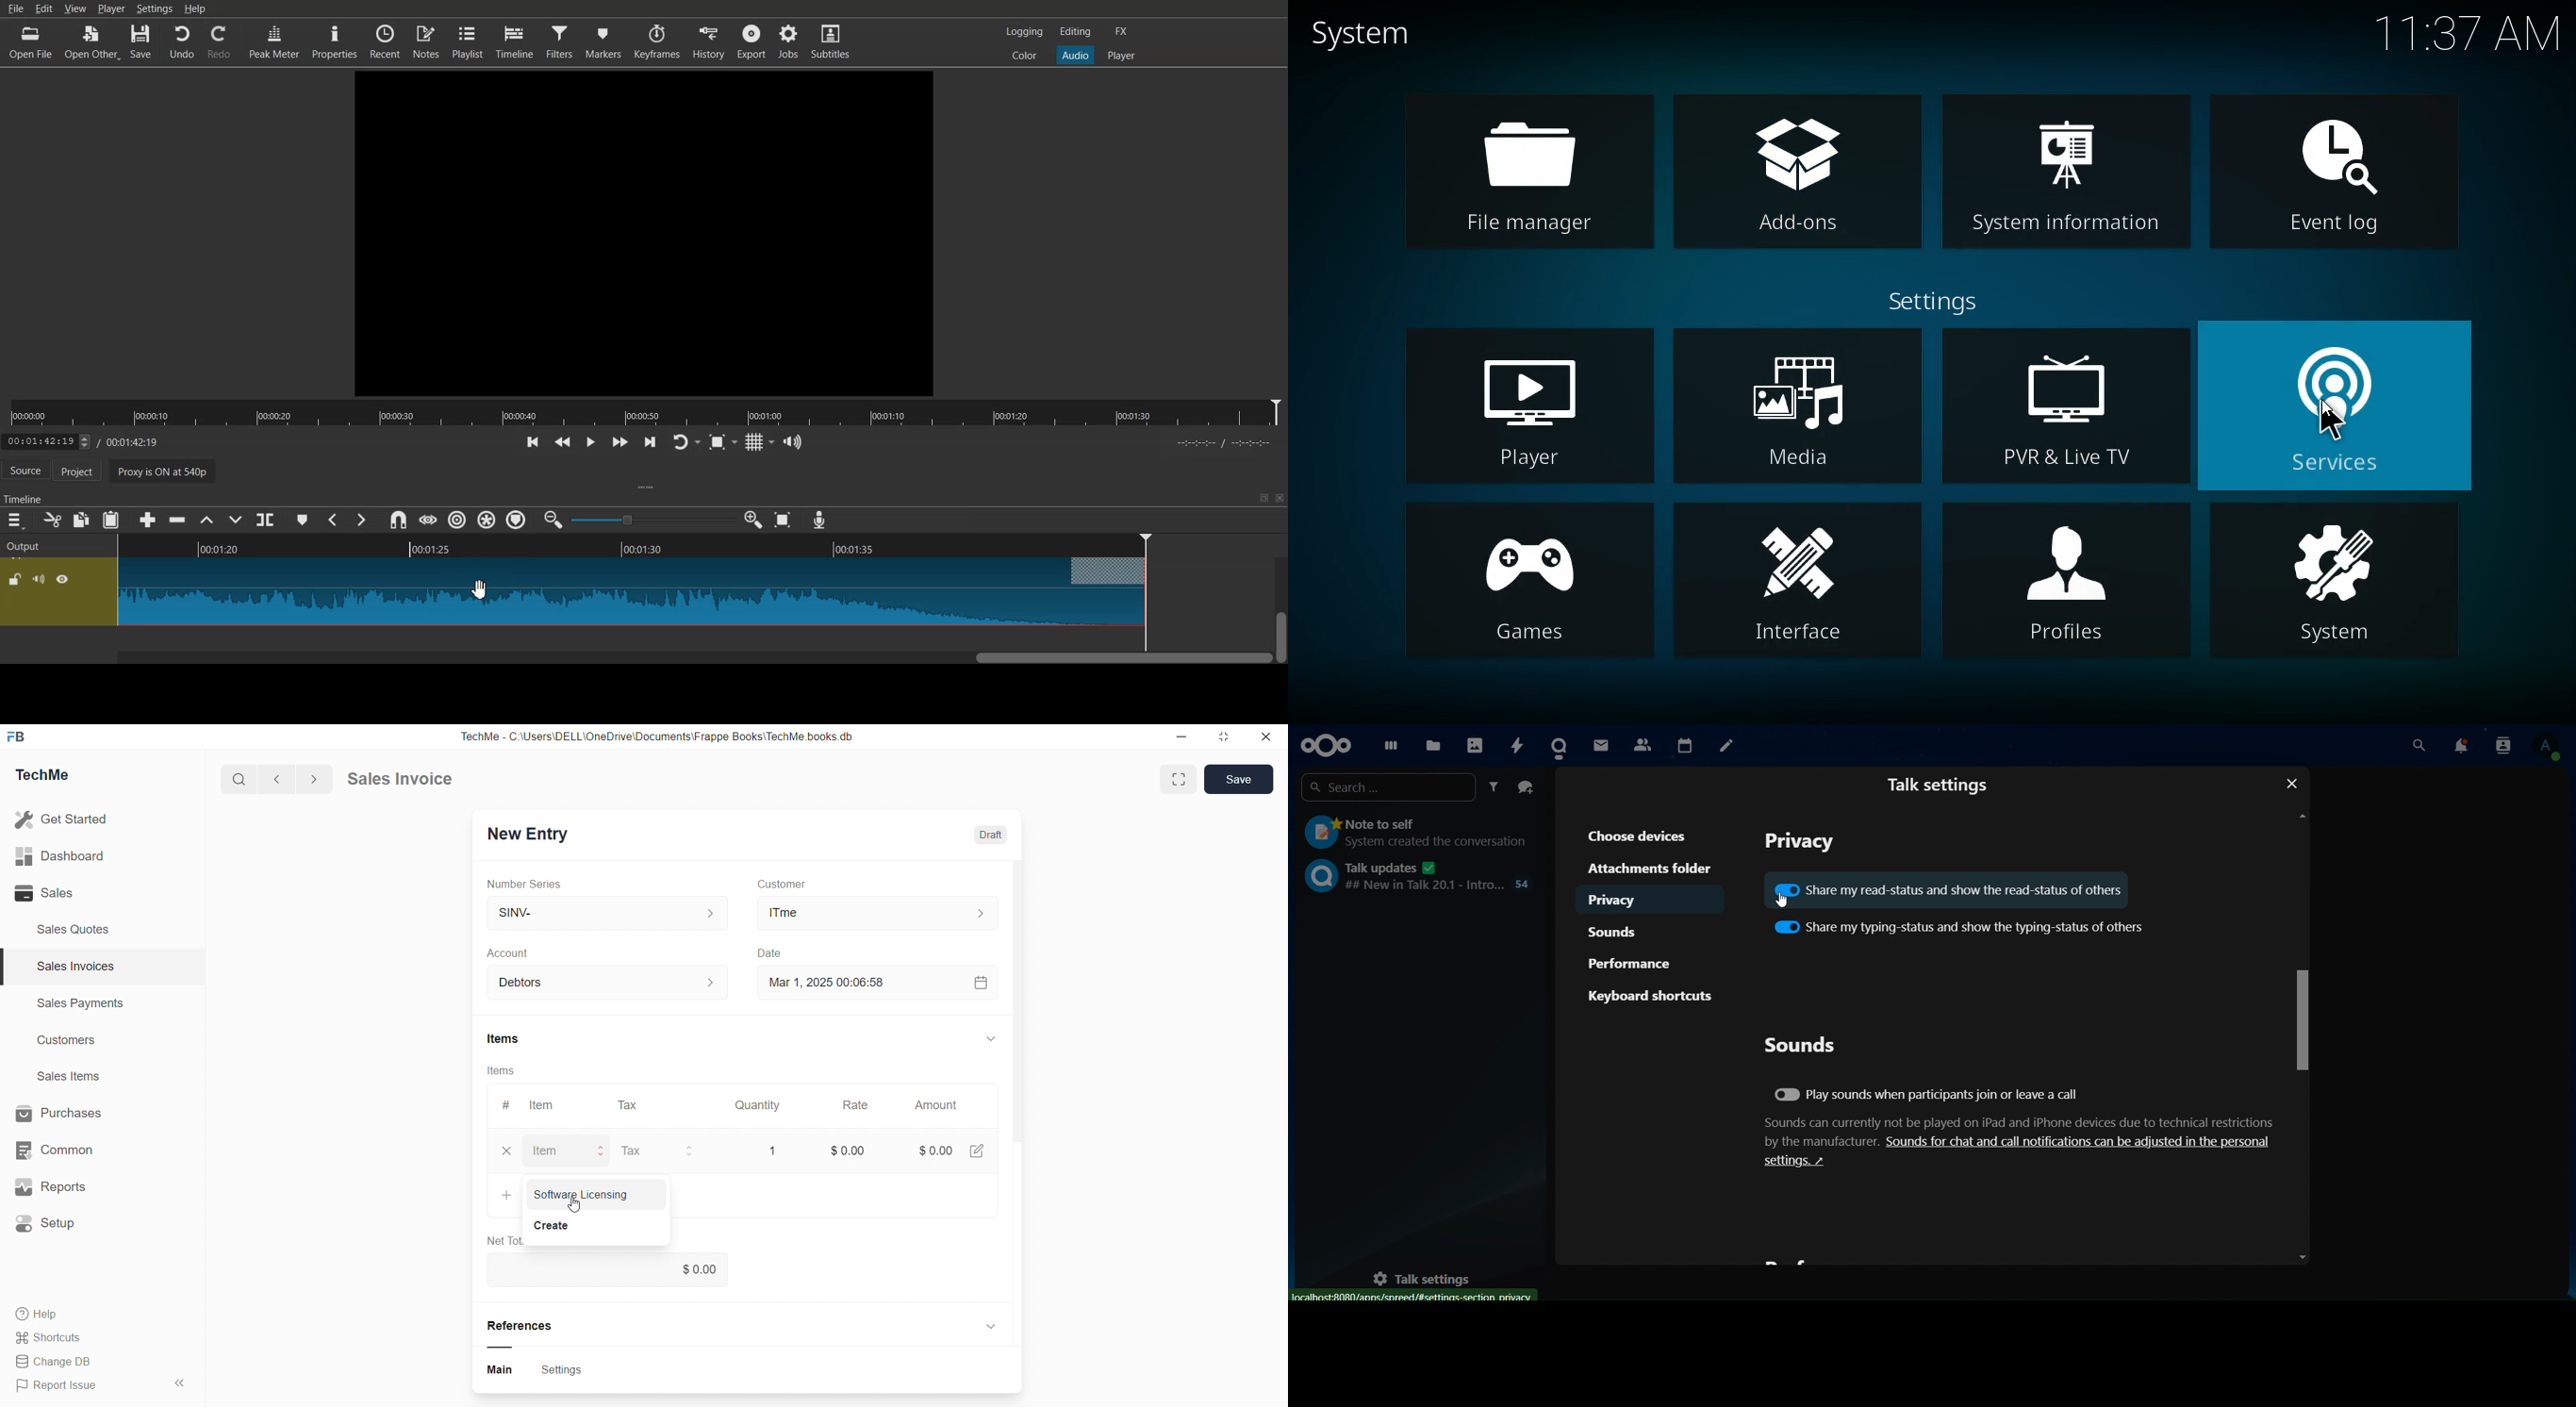 This screenshot has width=2576, height=1428. I want to click on Player, so click(111, 8).